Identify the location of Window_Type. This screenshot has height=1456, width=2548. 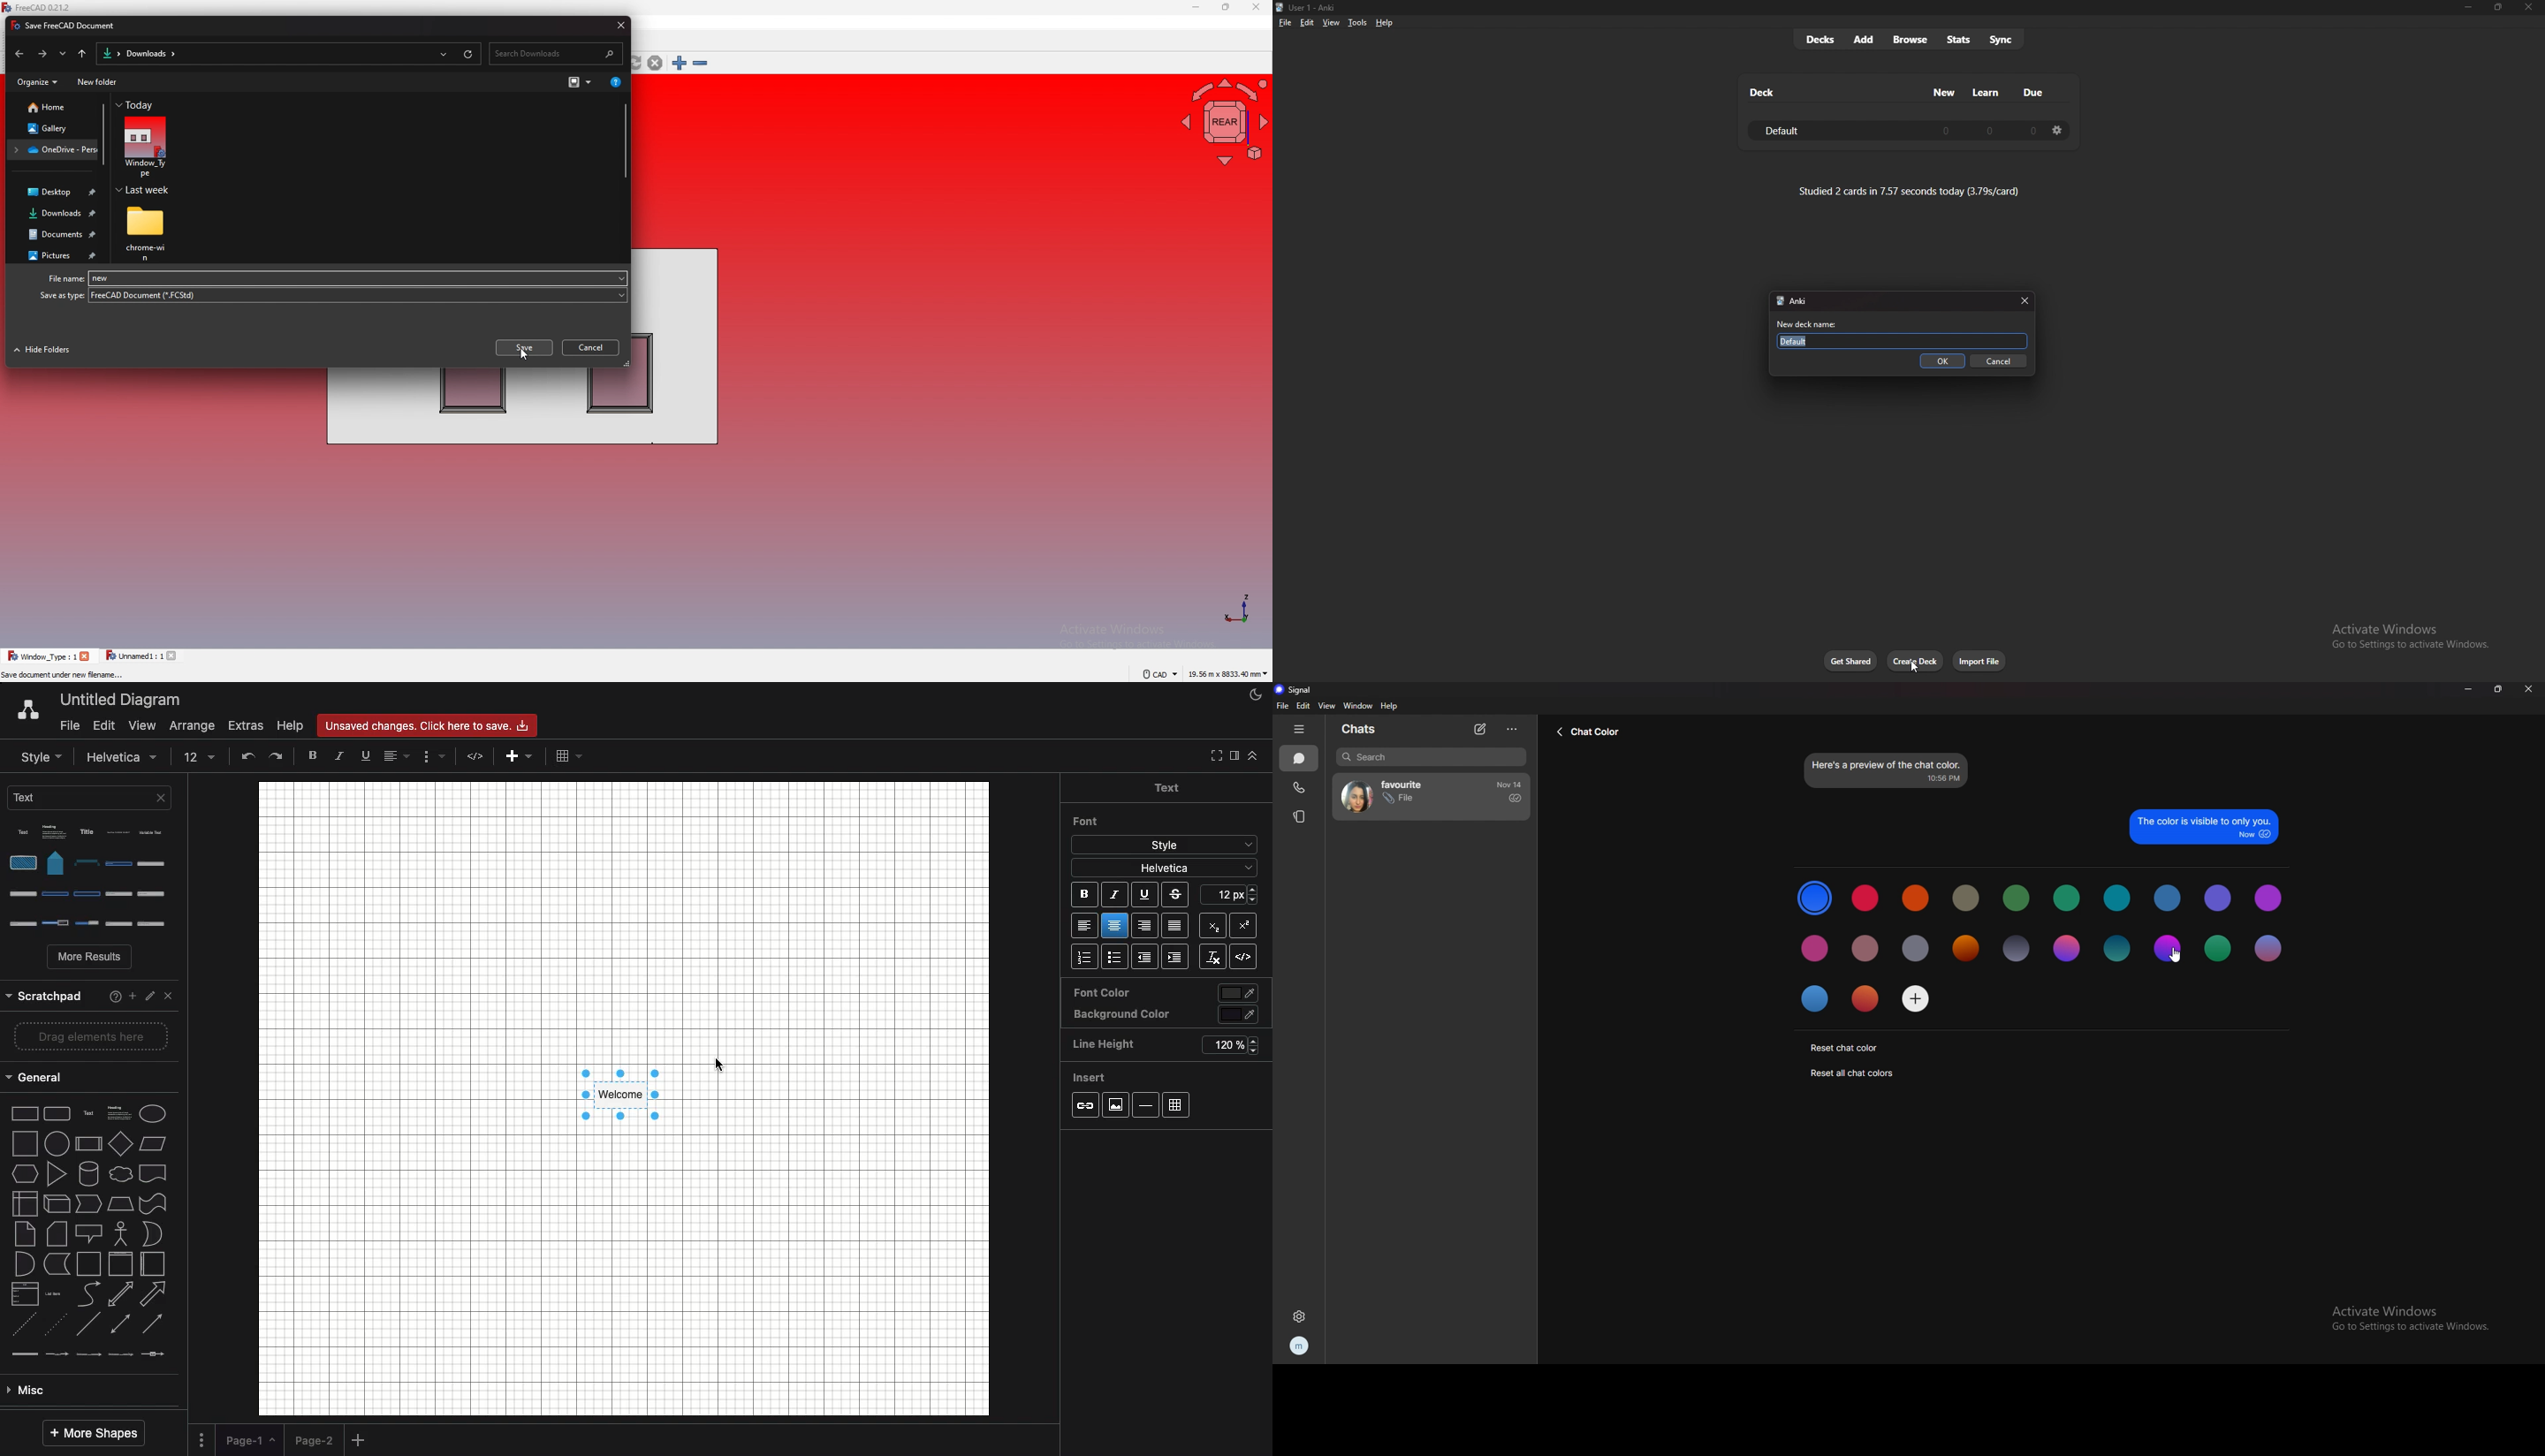
(360, 278).